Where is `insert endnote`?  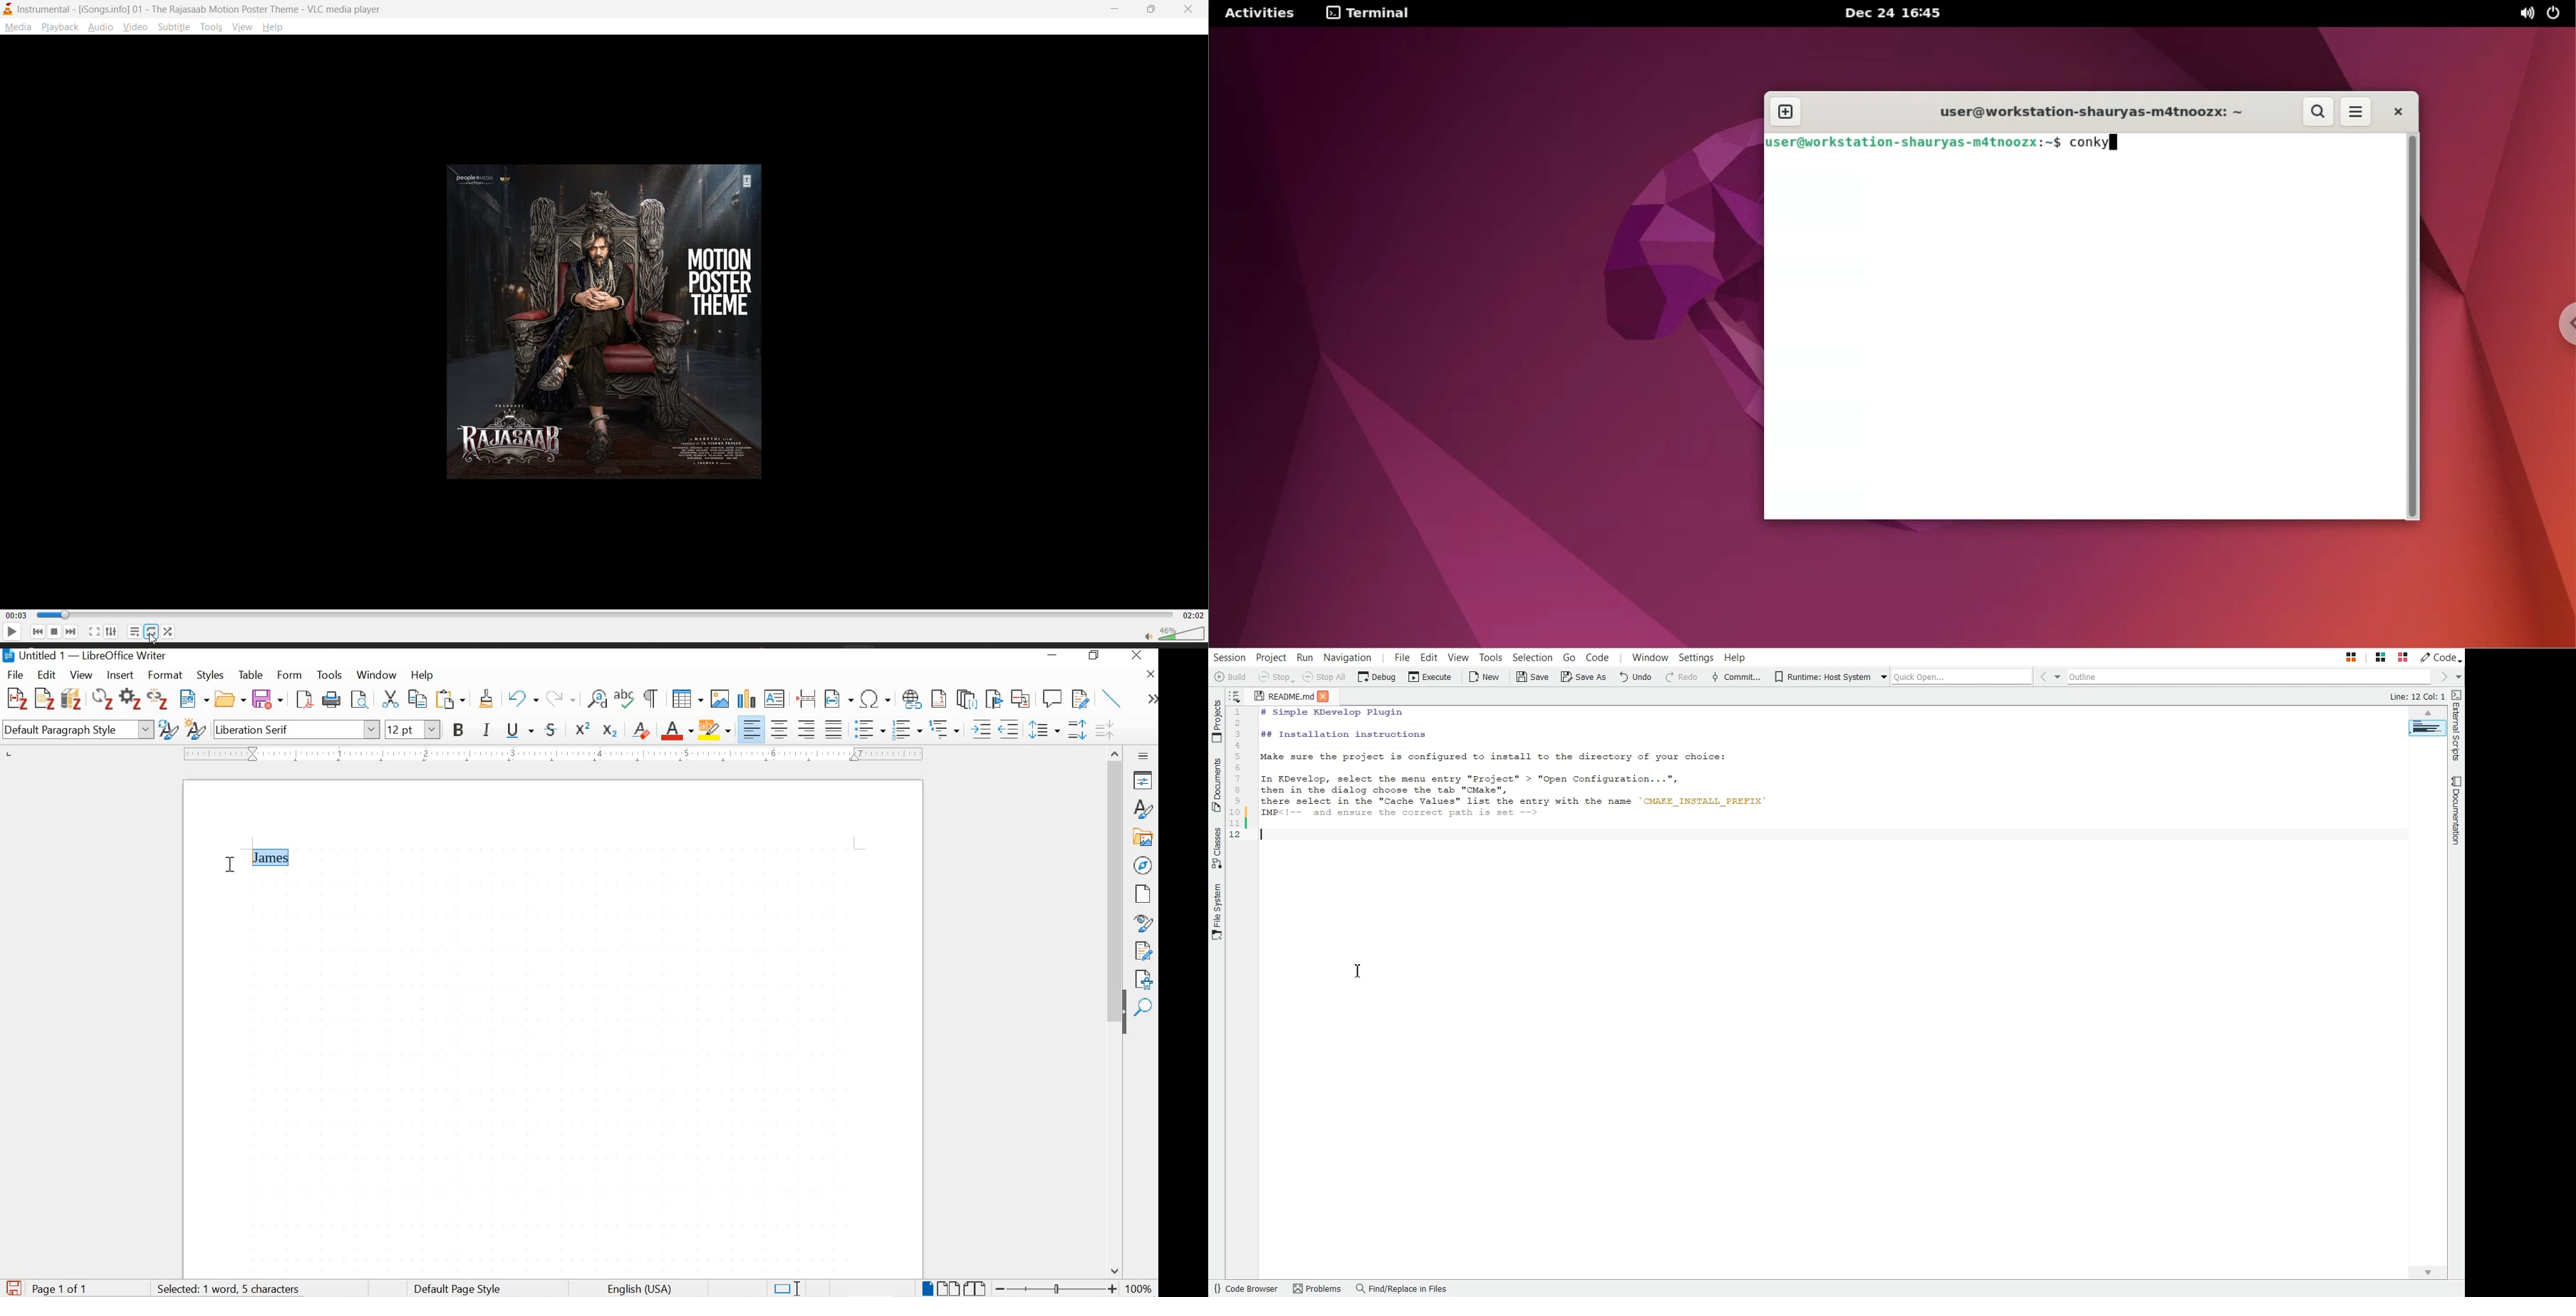 insert endnote is located at coordinates (939, 699).